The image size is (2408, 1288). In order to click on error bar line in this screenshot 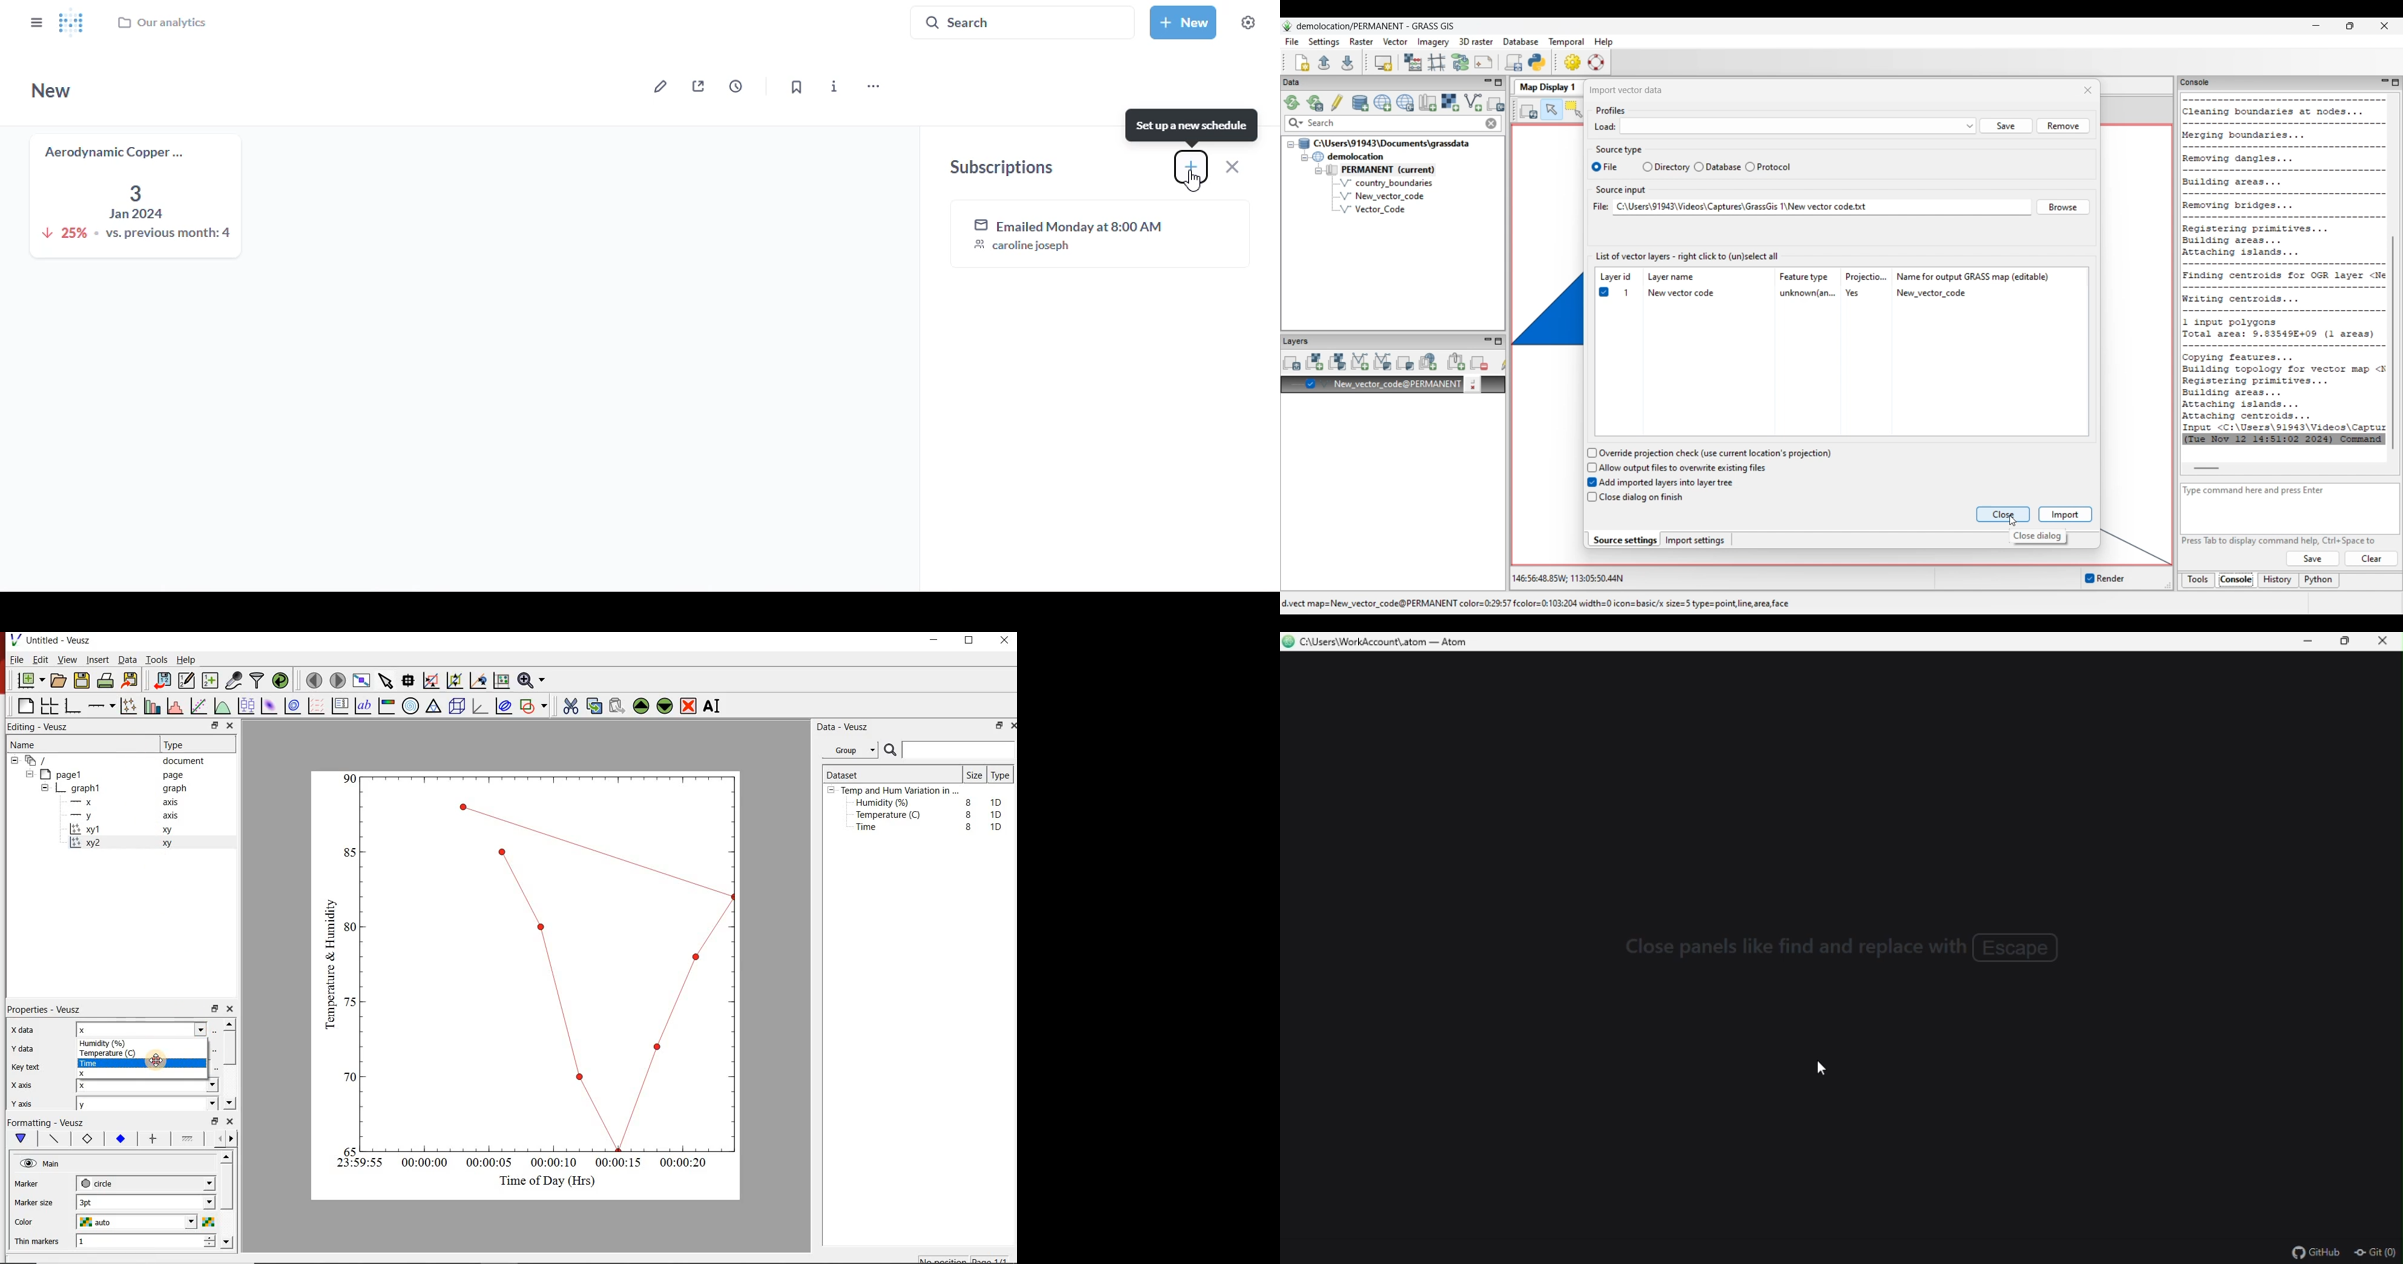, I will do `click(153, 1138)`.